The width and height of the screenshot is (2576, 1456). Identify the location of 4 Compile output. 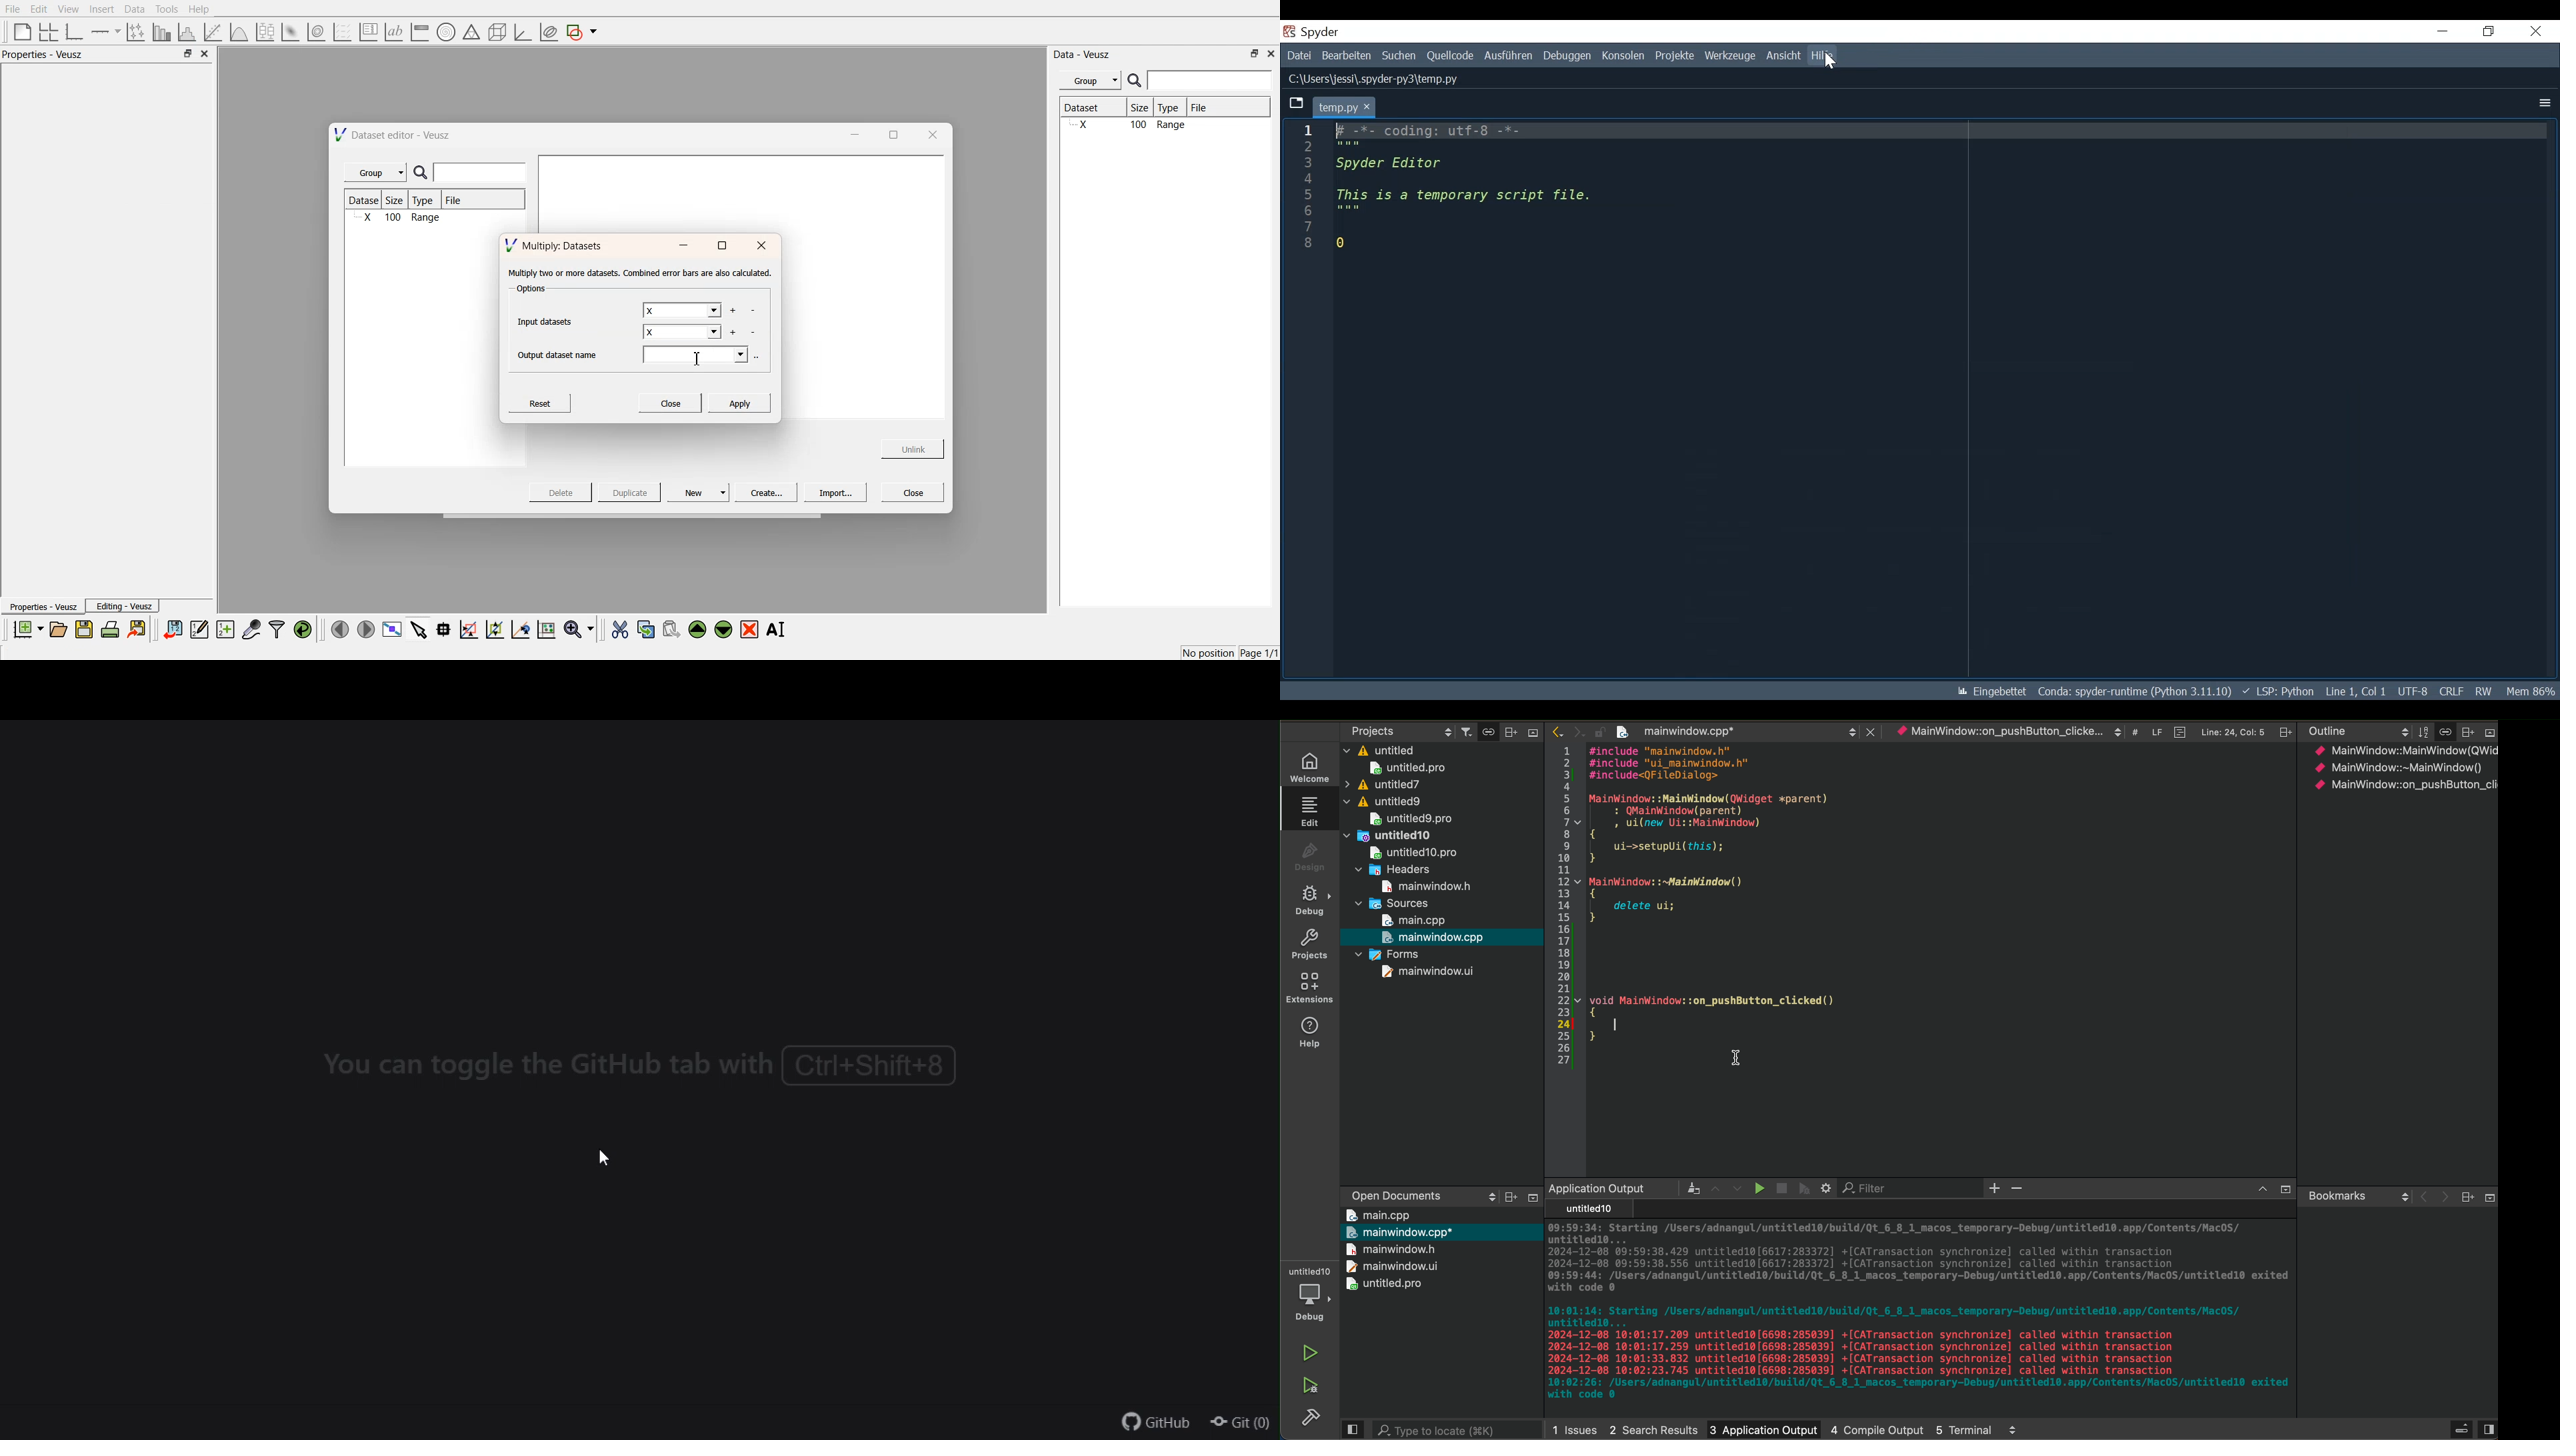
(1878, 1427).